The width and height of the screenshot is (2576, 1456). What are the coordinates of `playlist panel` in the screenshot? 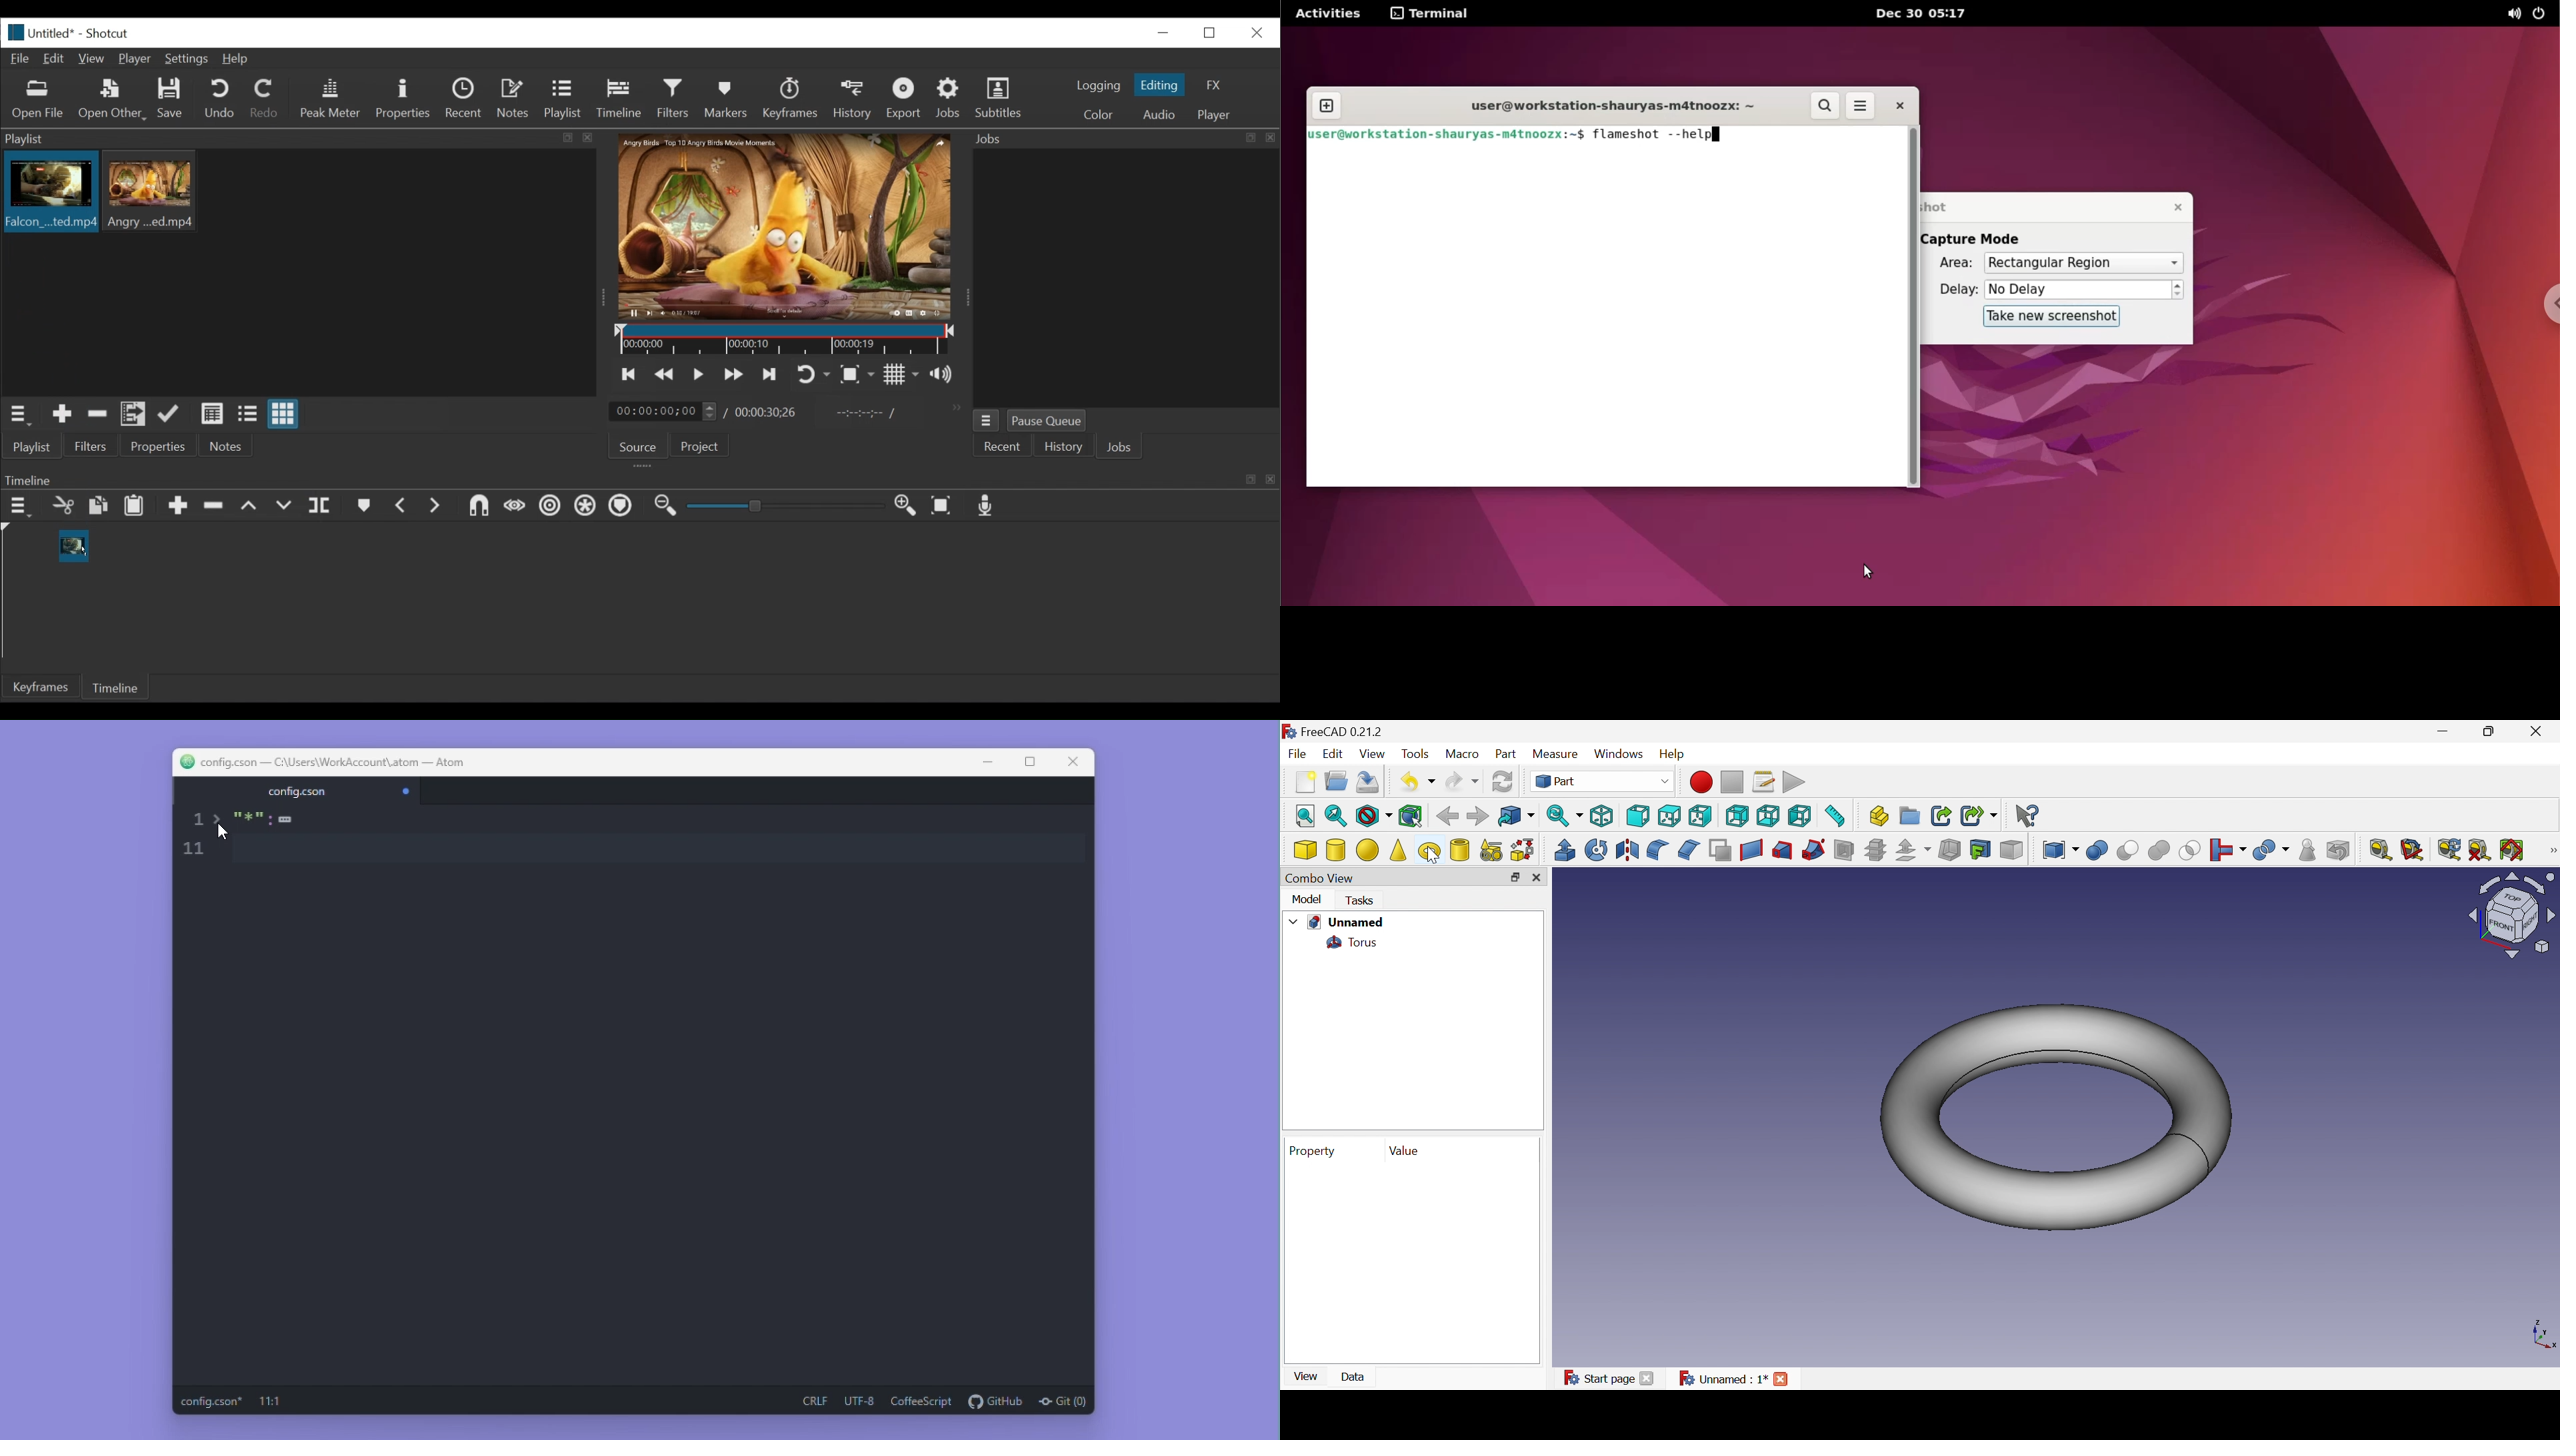 It's located at (293, 139).